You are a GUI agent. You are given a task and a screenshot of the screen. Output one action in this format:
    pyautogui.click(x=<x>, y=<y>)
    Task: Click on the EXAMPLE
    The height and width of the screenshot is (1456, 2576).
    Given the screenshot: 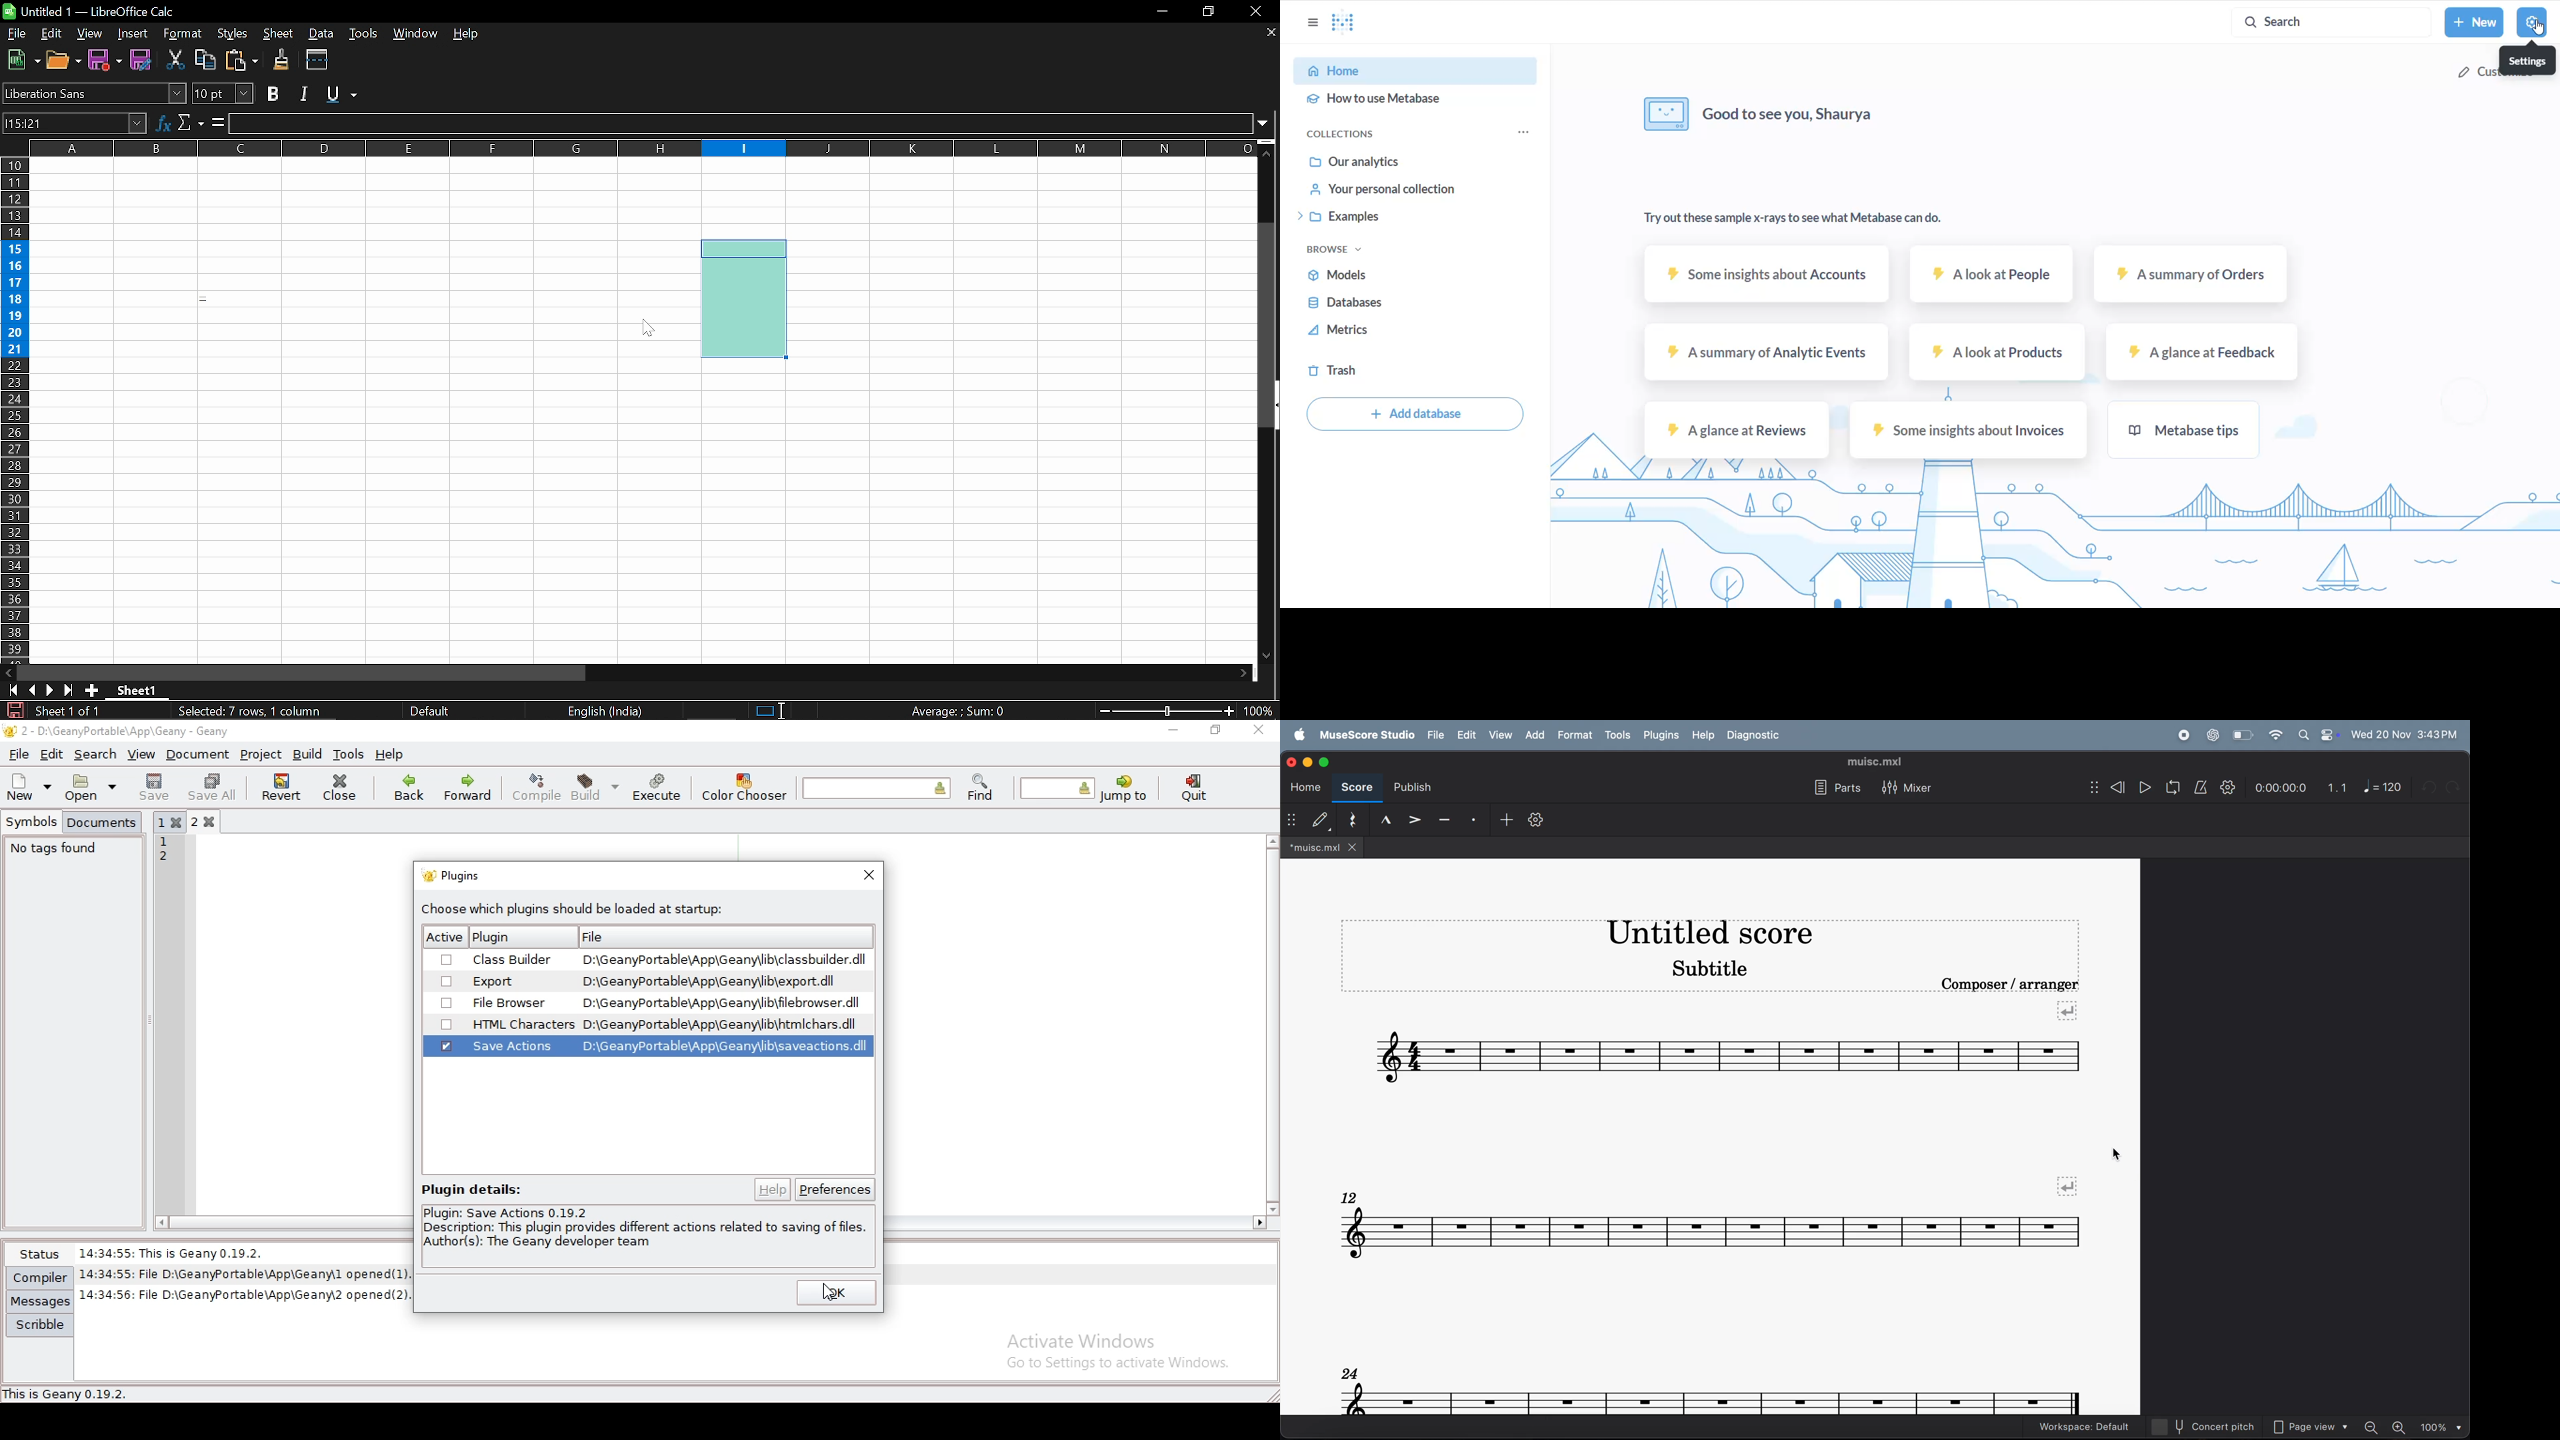 What is the action you would take?
    pyautogui.click(x=1427, y=218)
    